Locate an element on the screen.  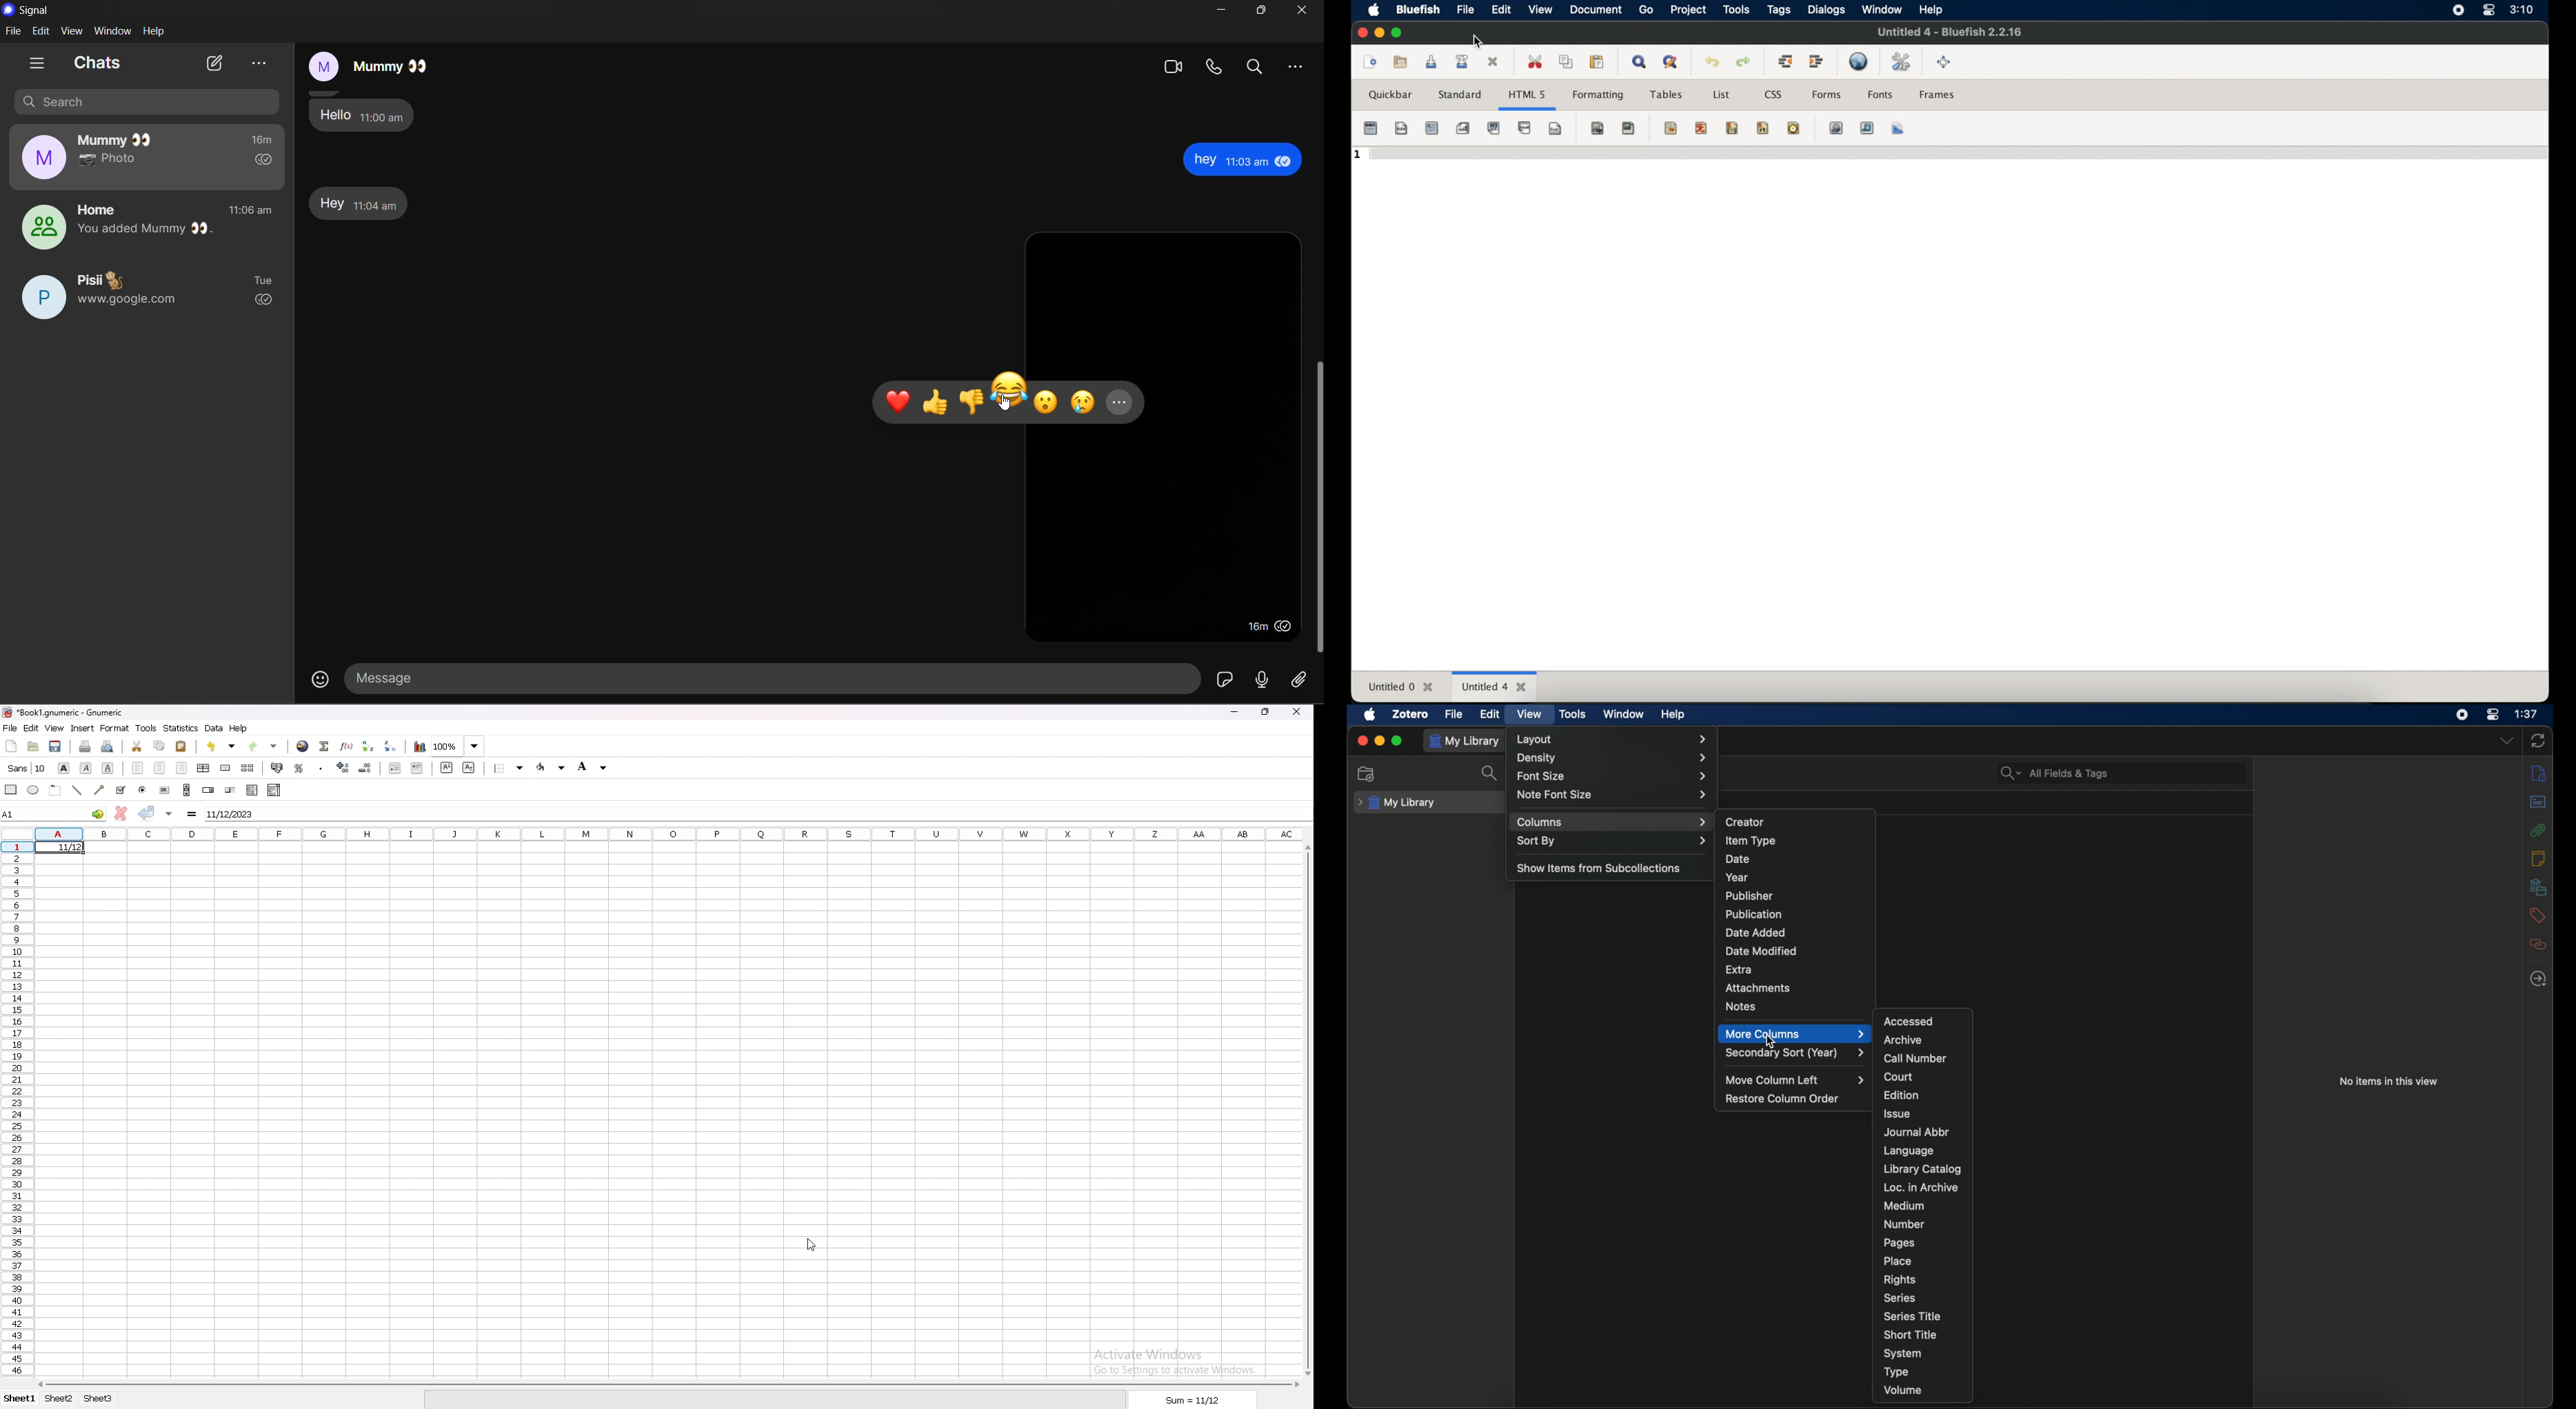
show tabs is located at coordinates (37, 63).